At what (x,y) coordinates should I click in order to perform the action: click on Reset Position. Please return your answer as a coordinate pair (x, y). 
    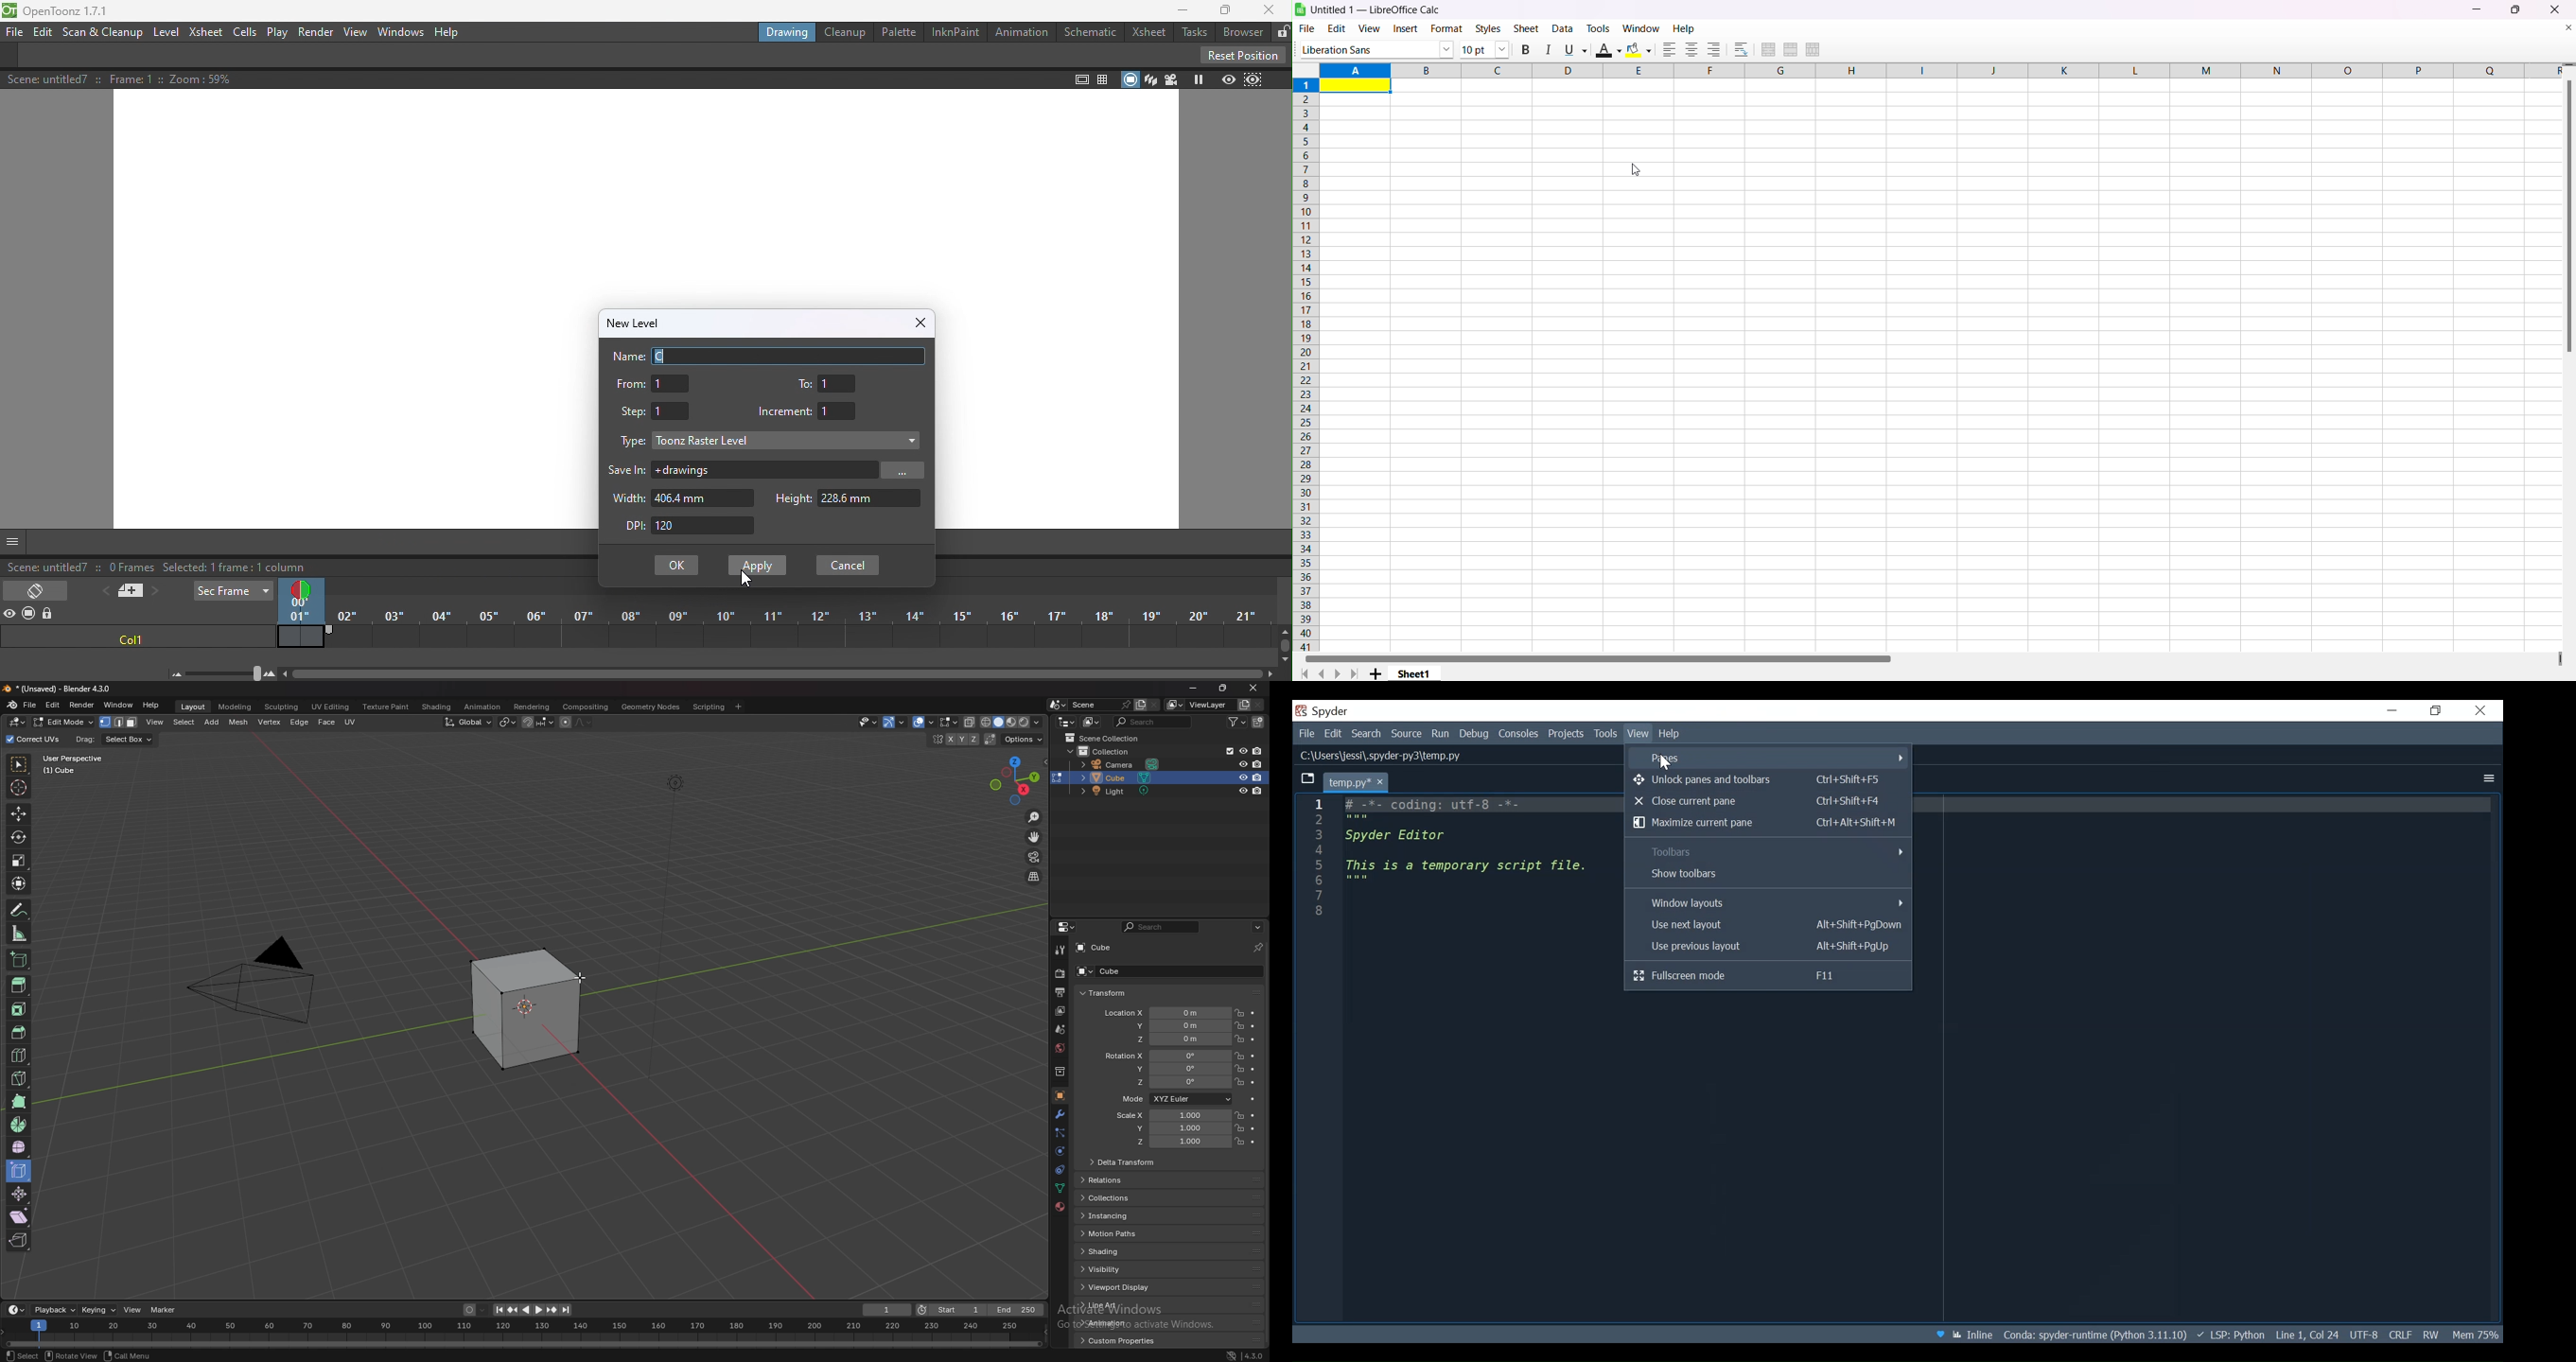
    Looking at the image, I should click on (1242, 55).